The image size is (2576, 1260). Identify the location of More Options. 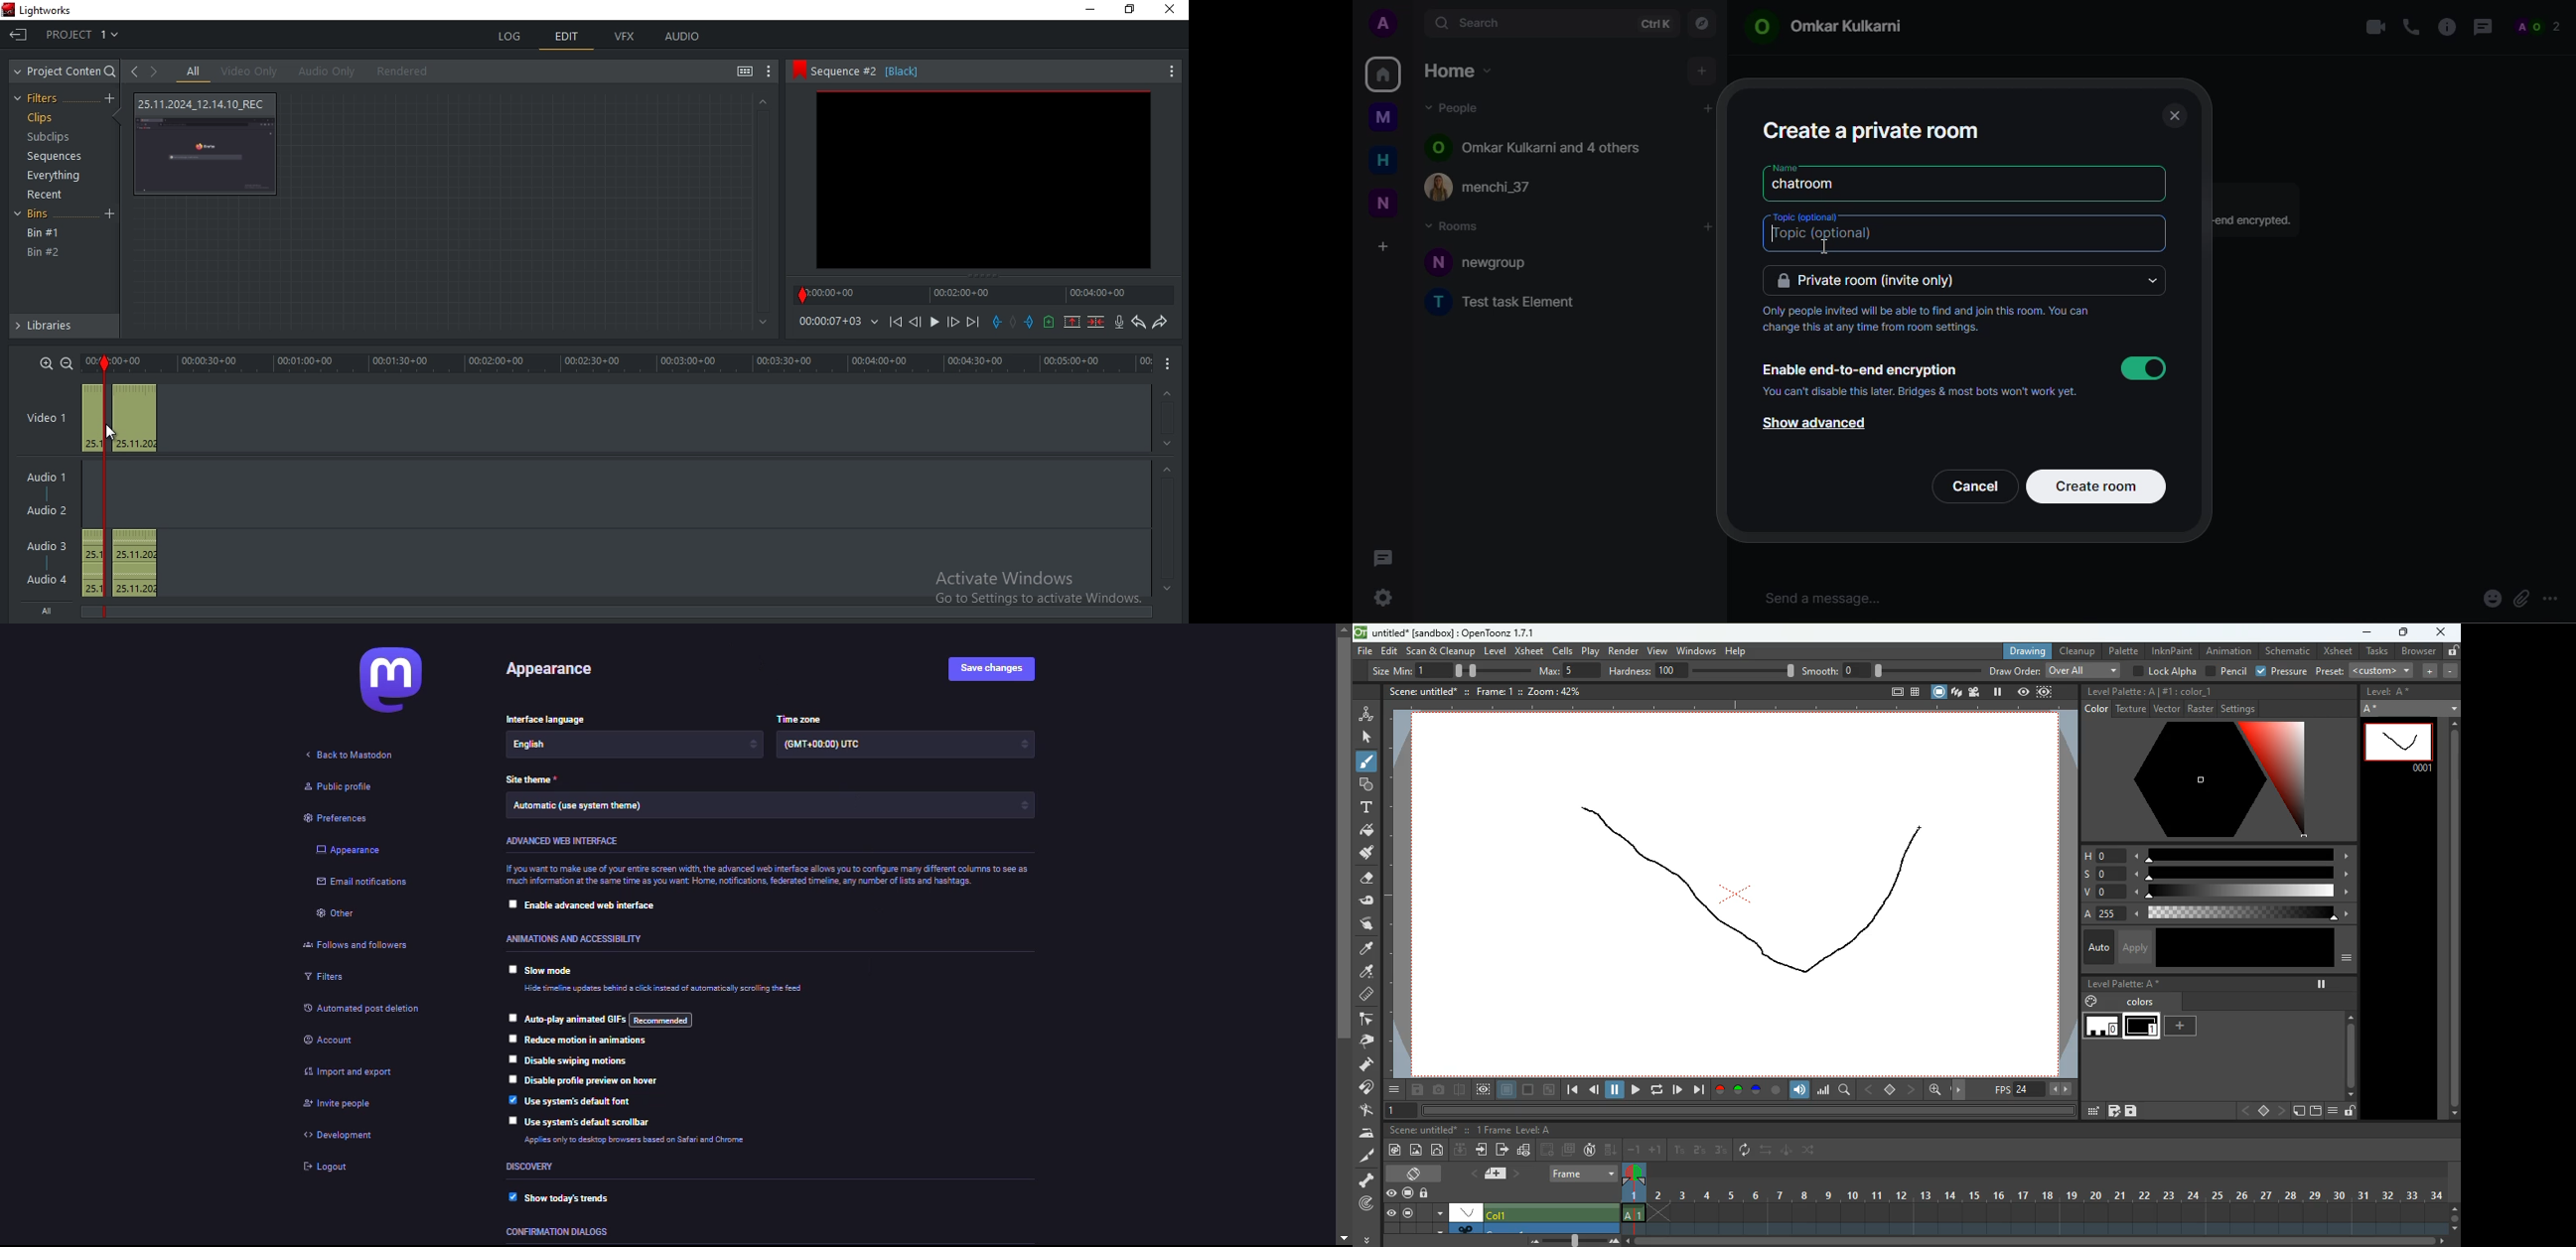
(1172, 364).